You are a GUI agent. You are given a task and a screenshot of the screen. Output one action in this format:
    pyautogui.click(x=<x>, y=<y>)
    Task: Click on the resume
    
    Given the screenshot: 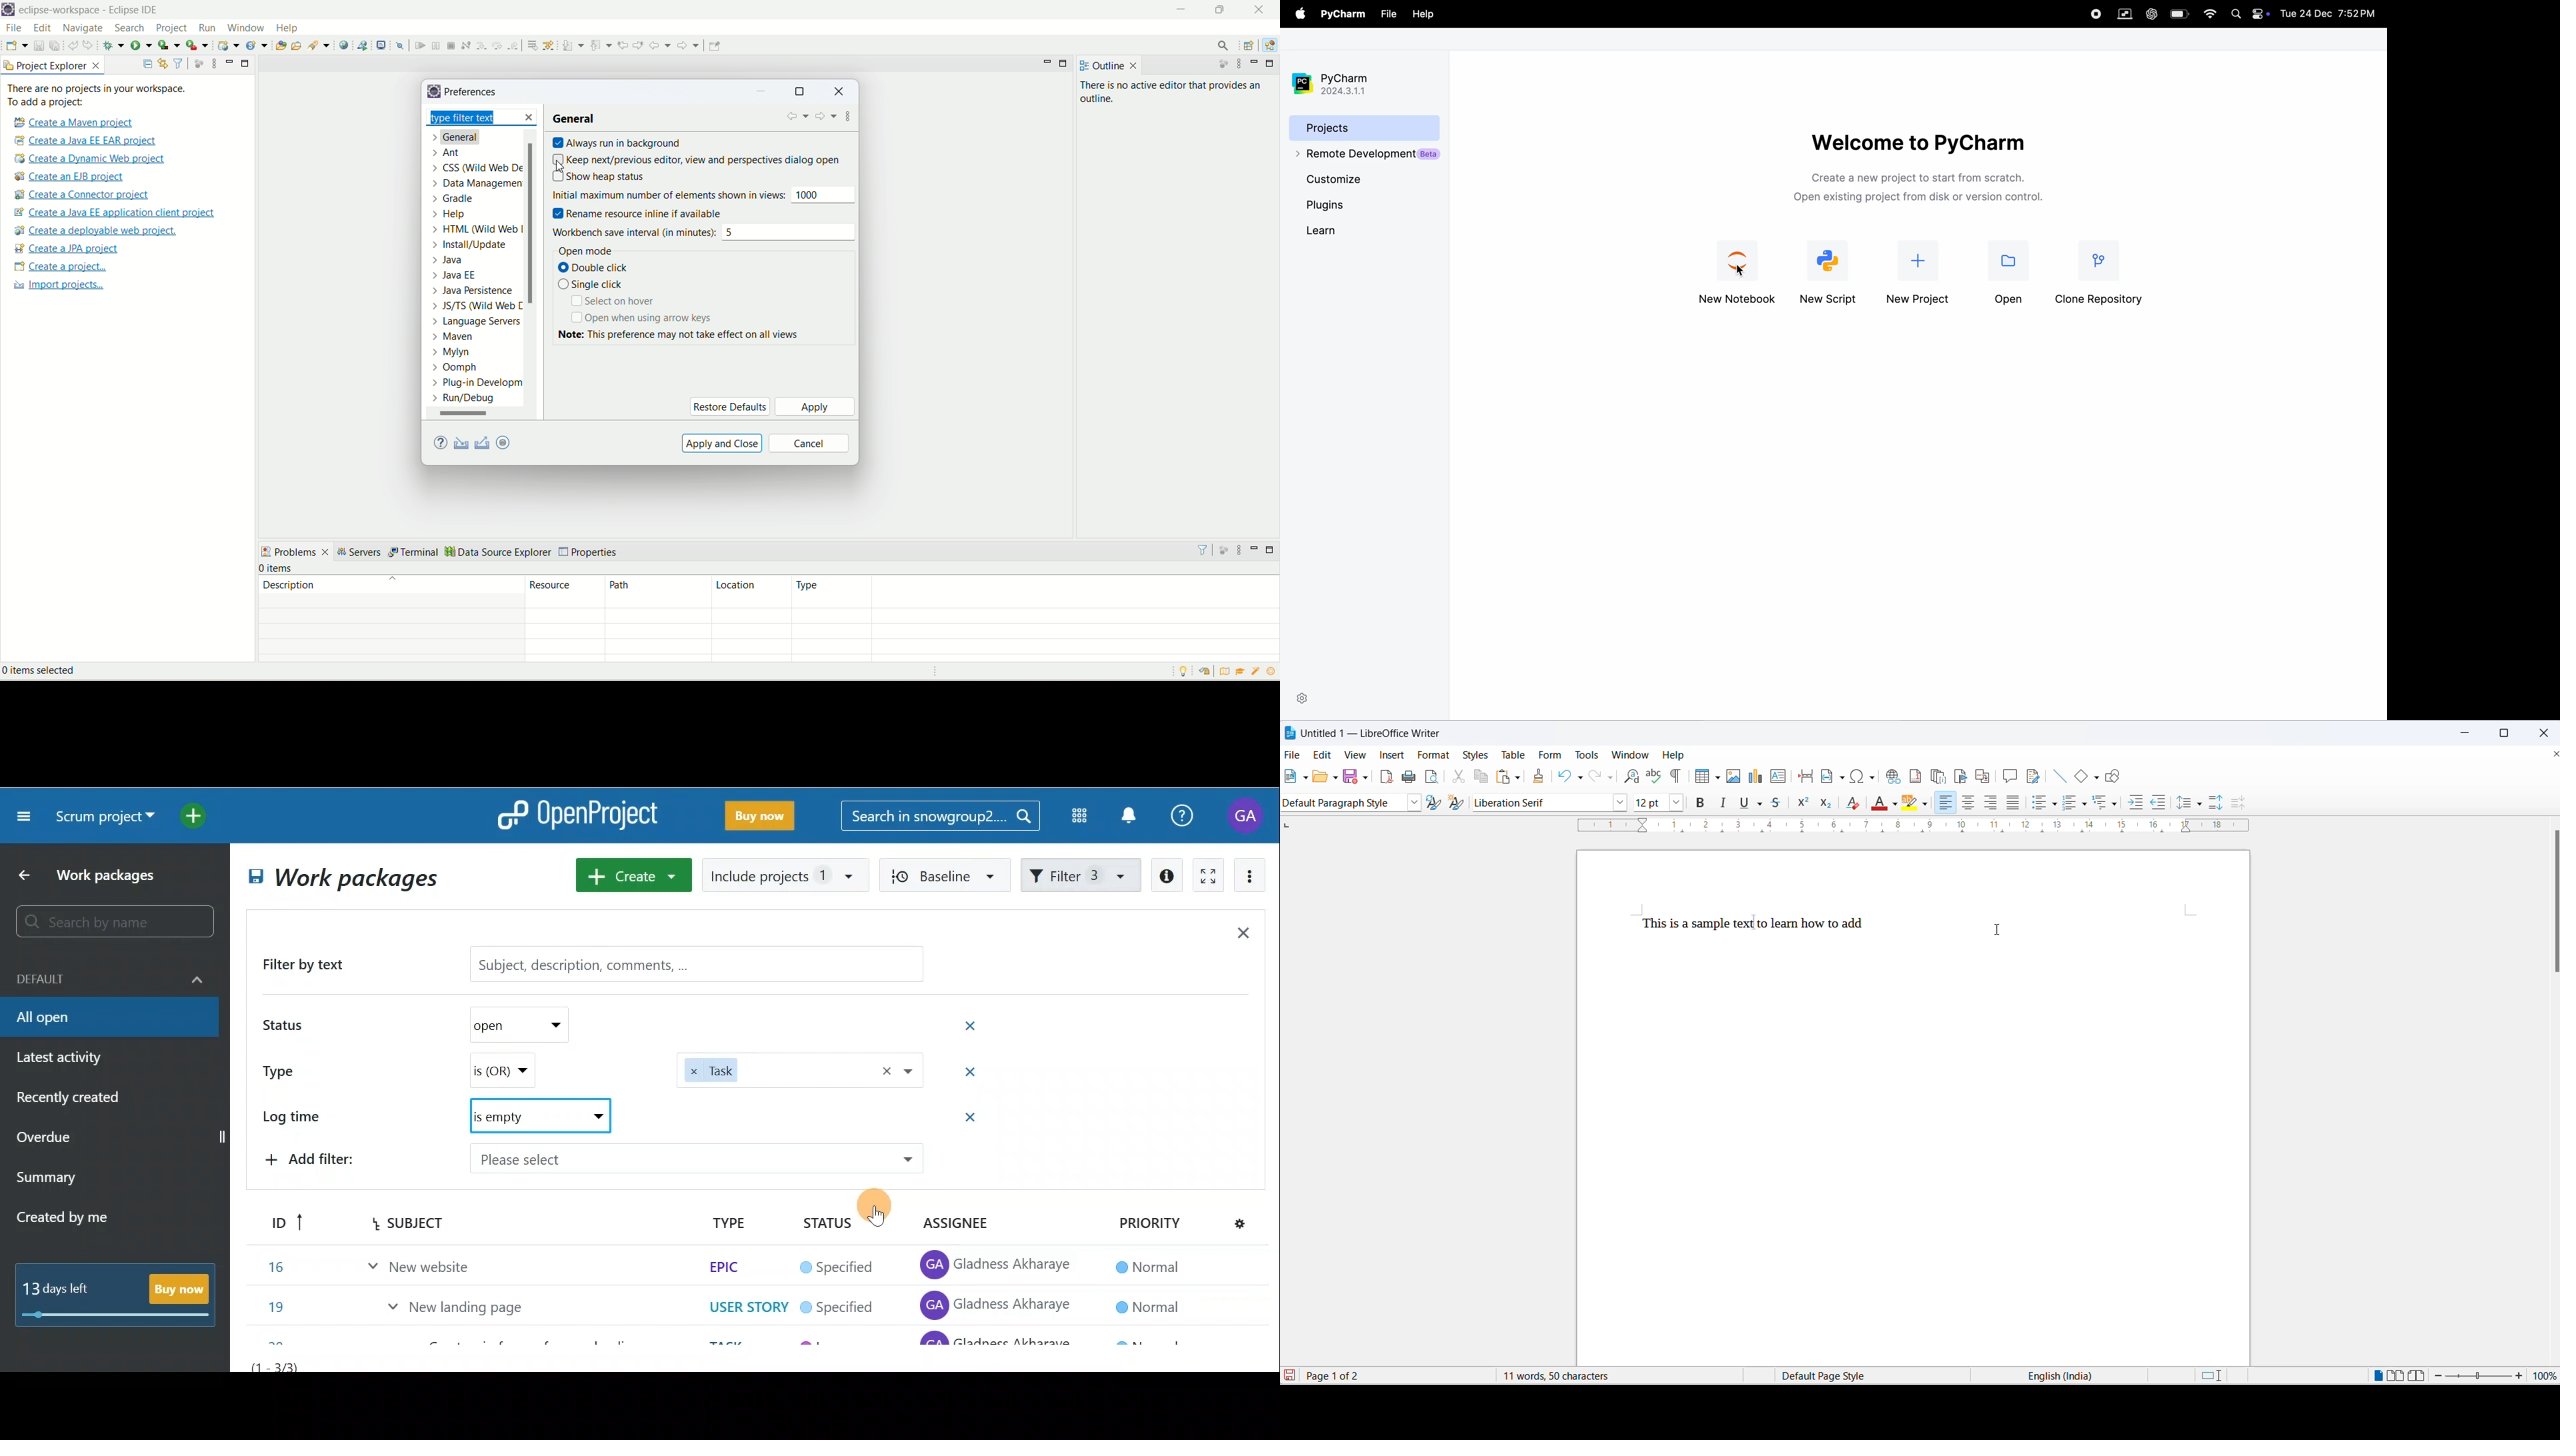 What is the action you would take?
    pyautogui.click(x=419, y=45)
    